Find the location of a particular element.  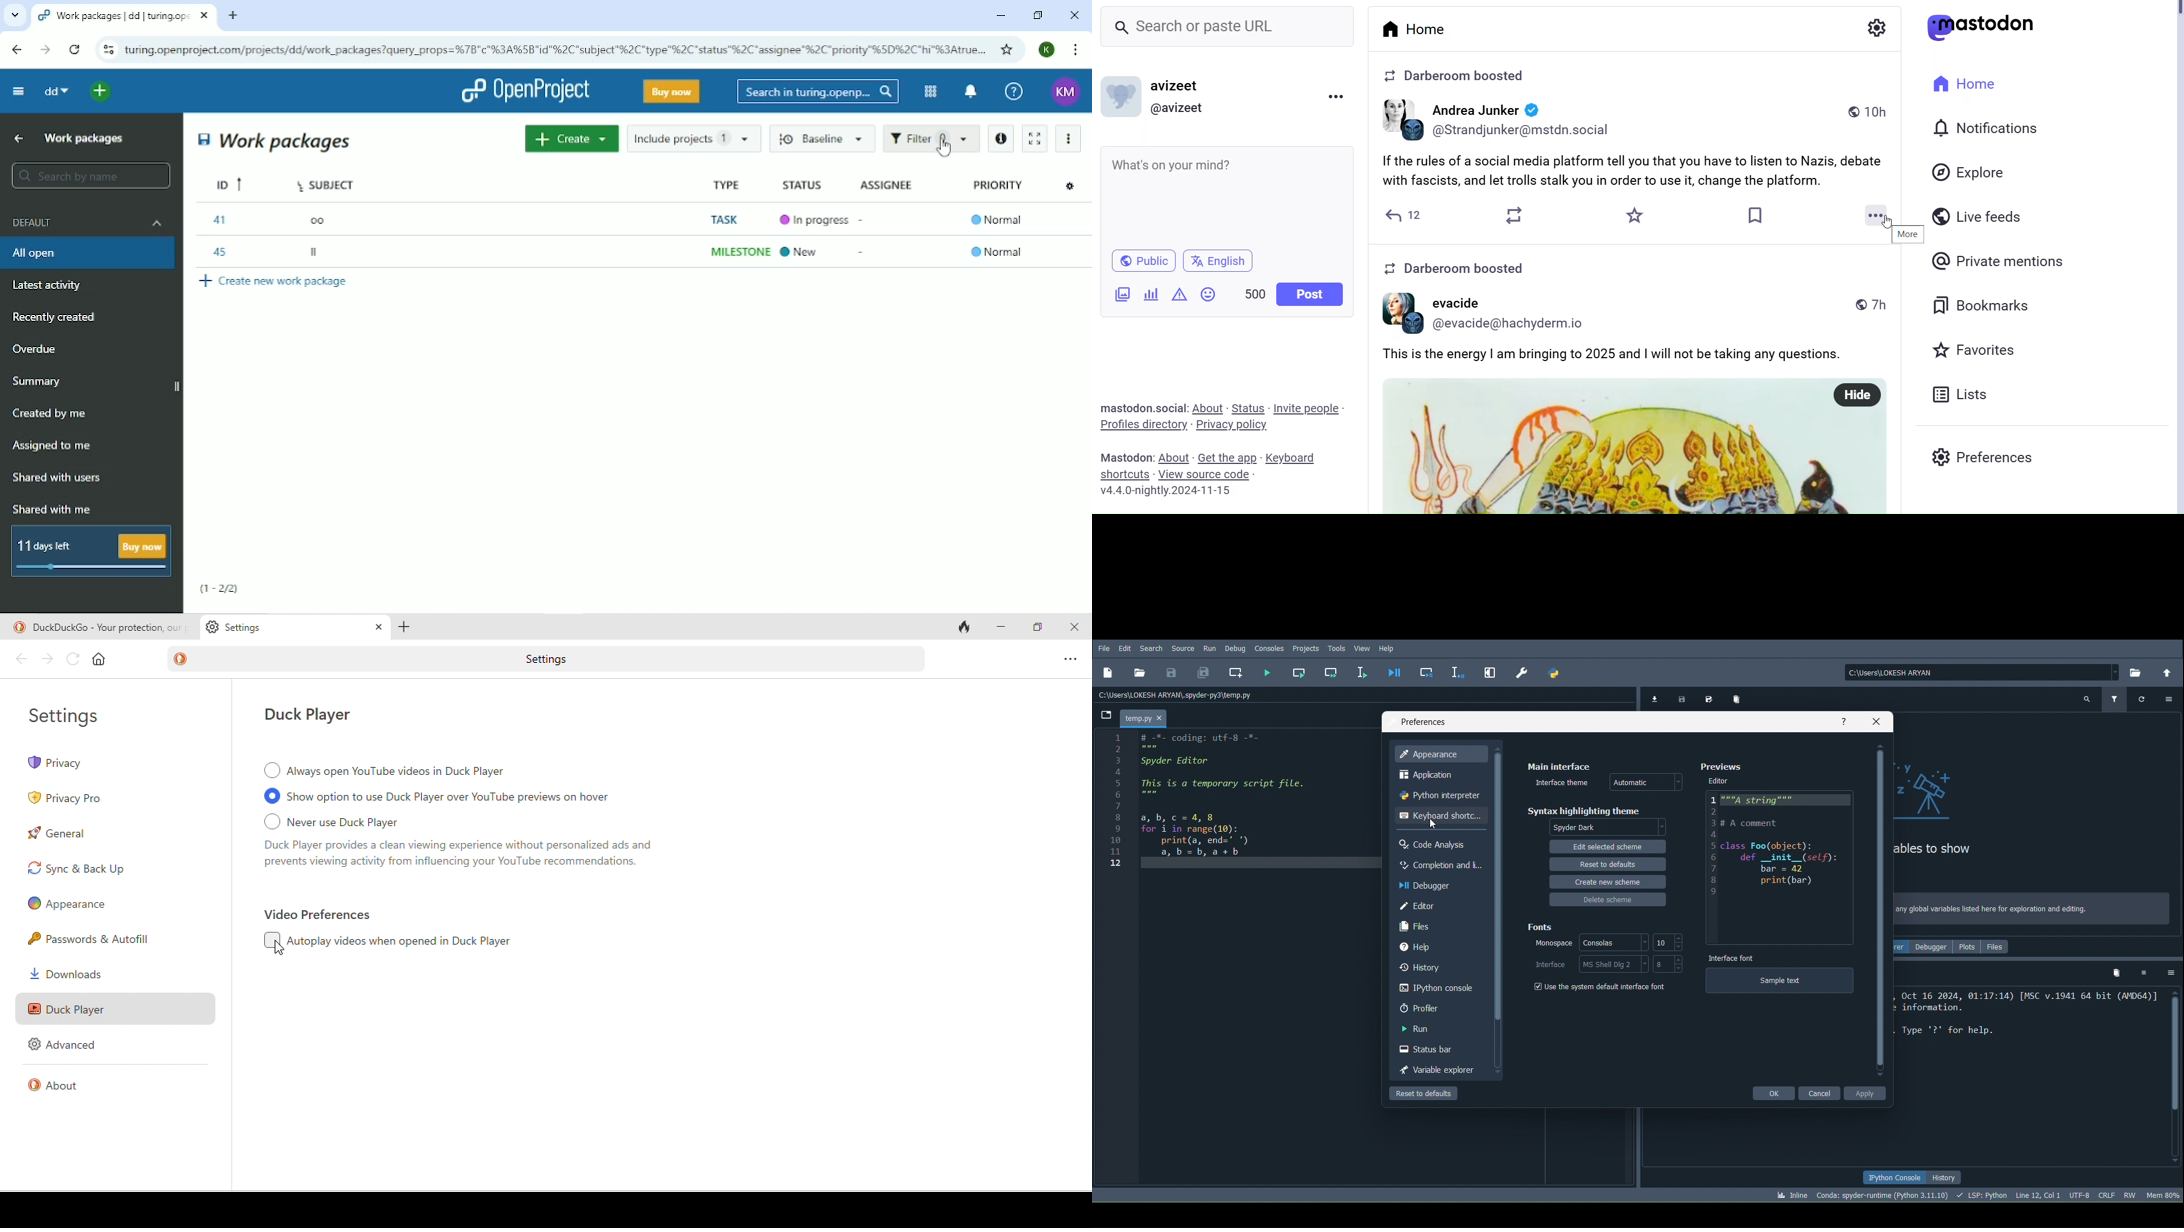

Interface is located at coordinates (1549, 964).